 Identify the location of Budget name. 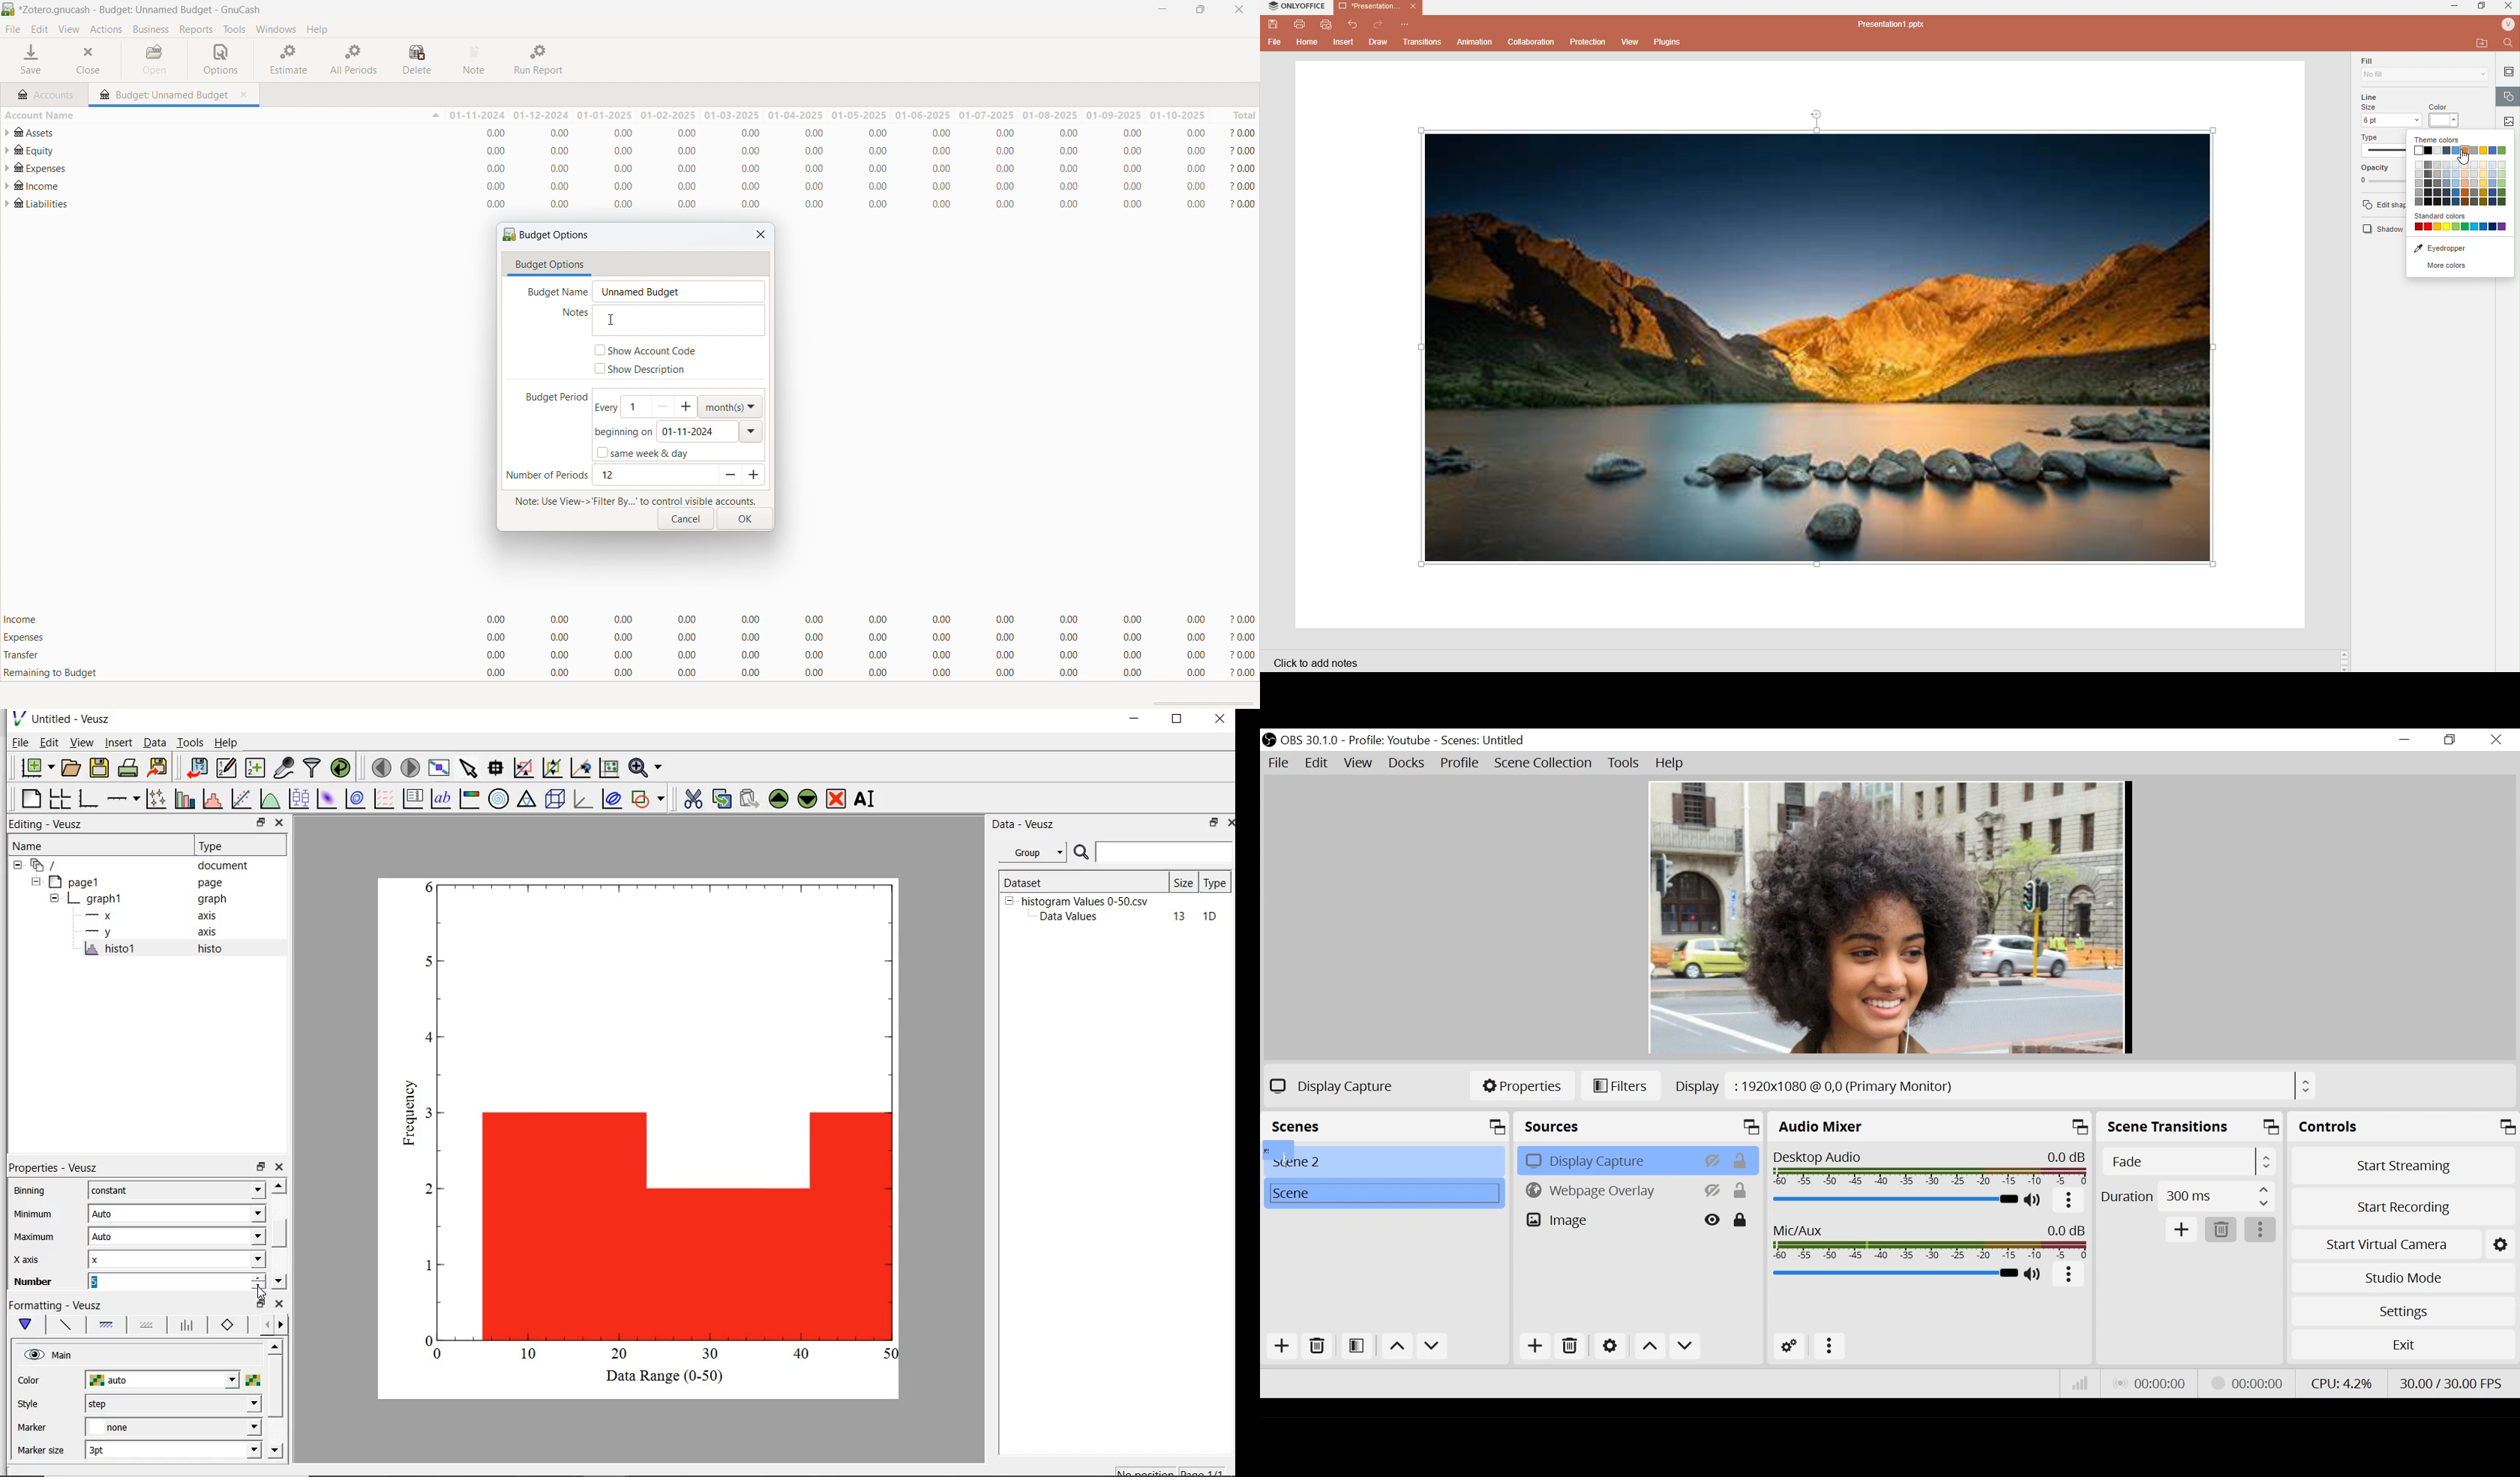
(554, 291).